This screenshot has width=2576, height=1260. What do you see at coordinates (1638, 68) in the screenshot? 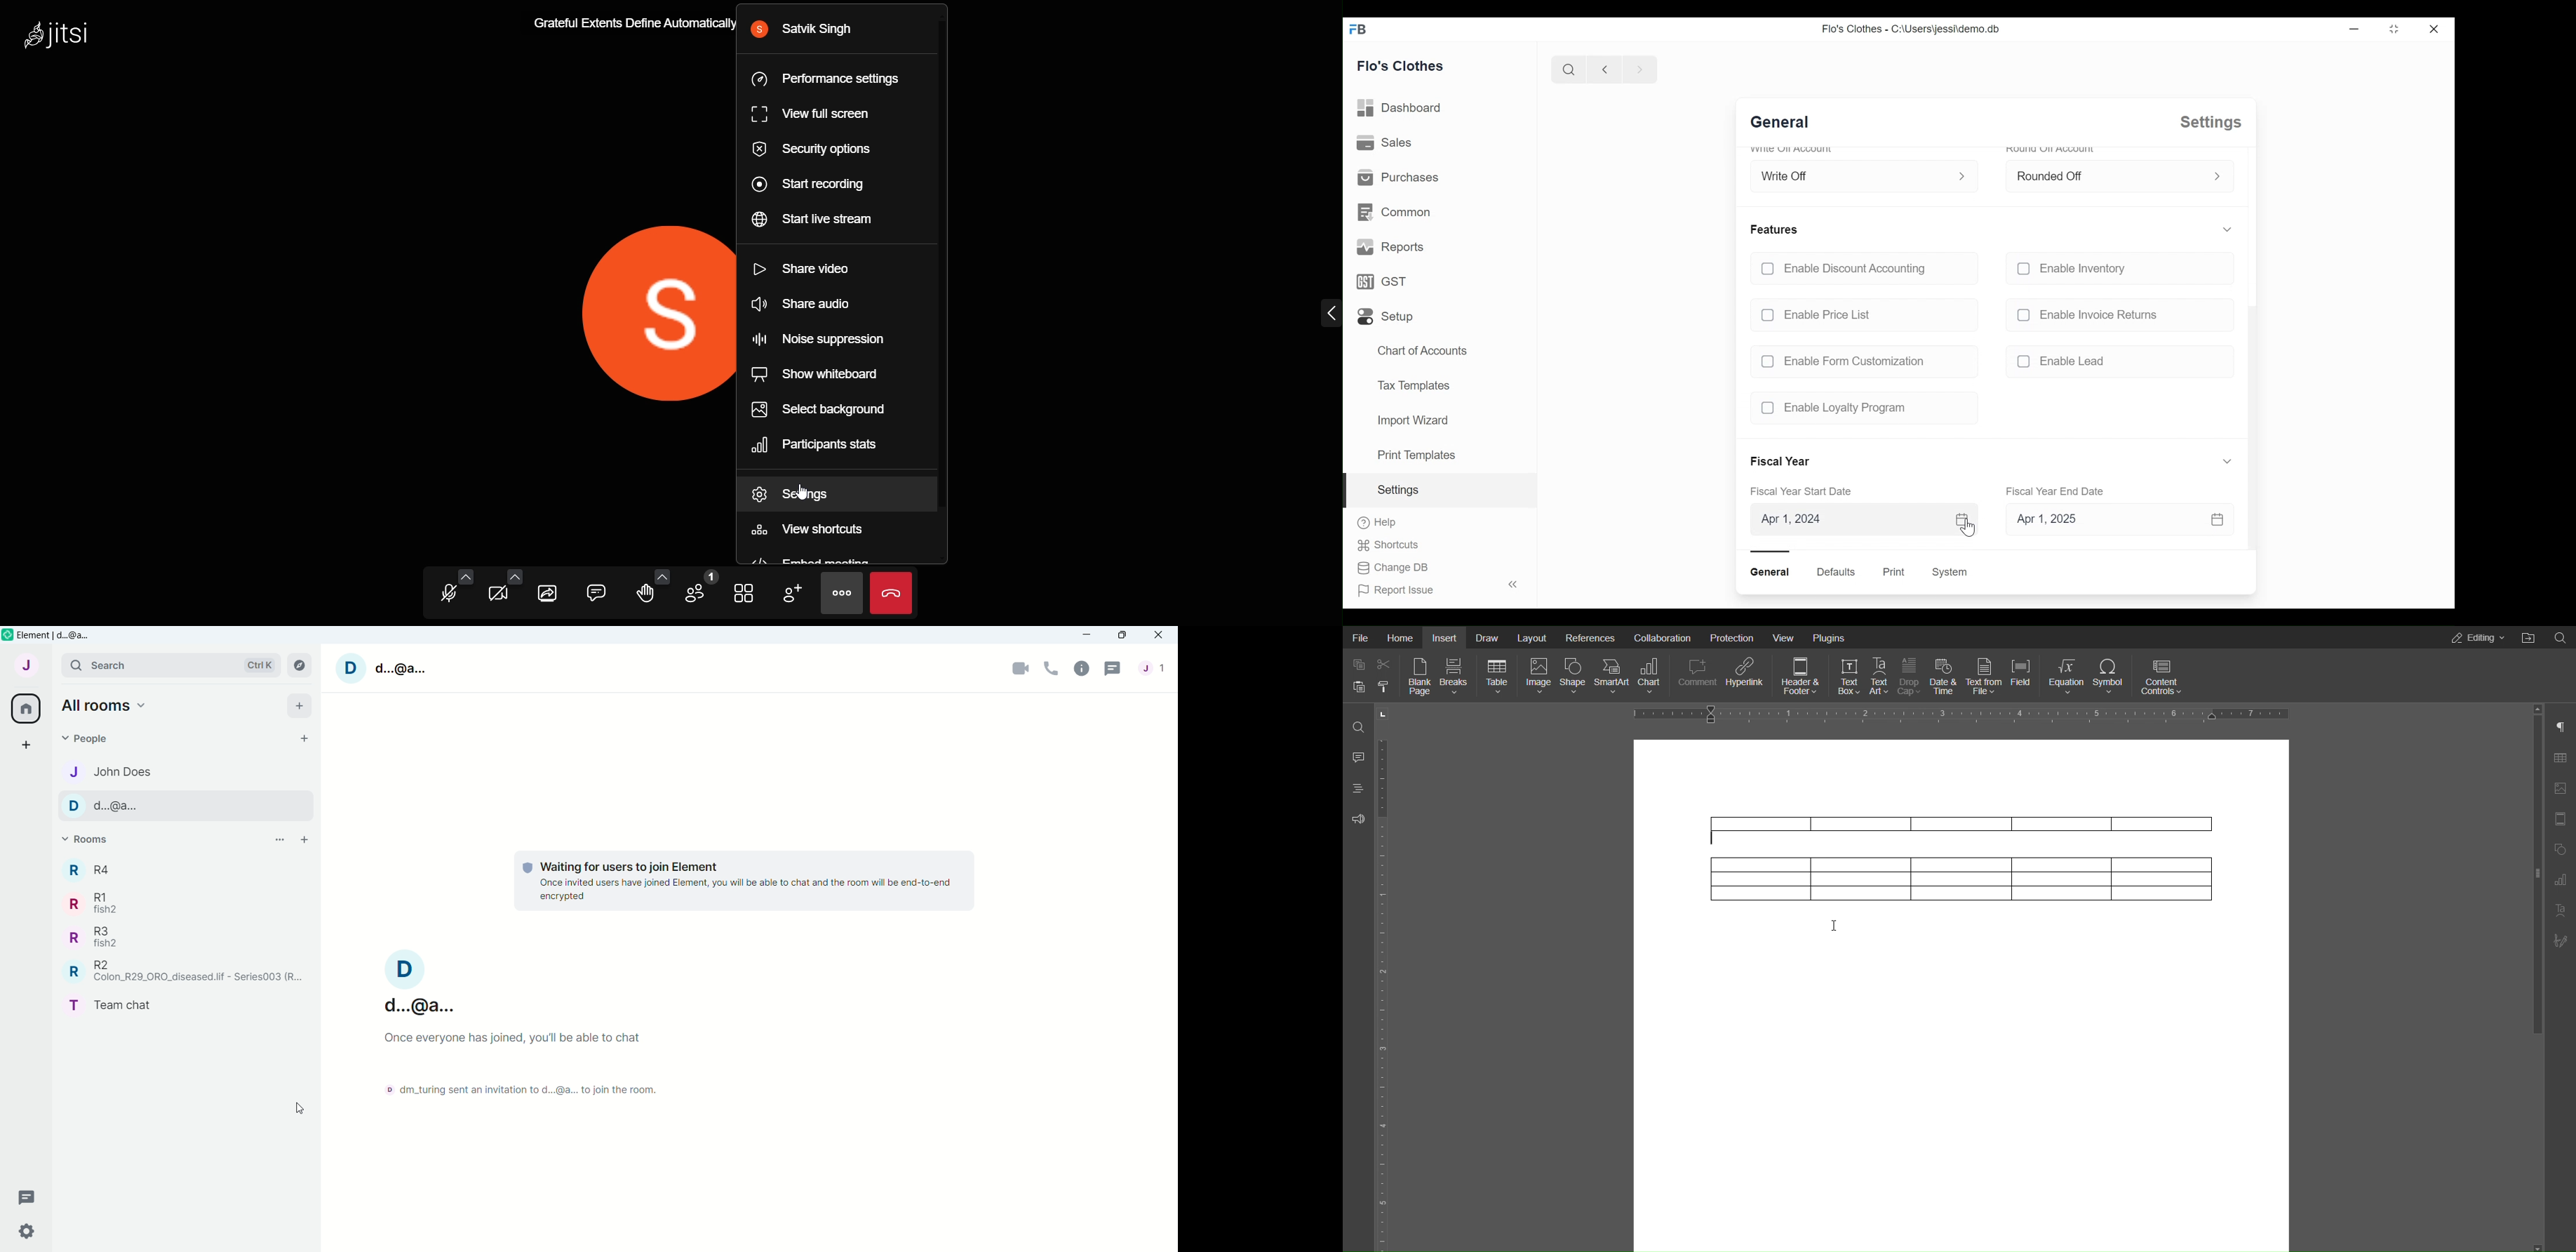
I see `Navigate` at bounding box center [1638, 68].